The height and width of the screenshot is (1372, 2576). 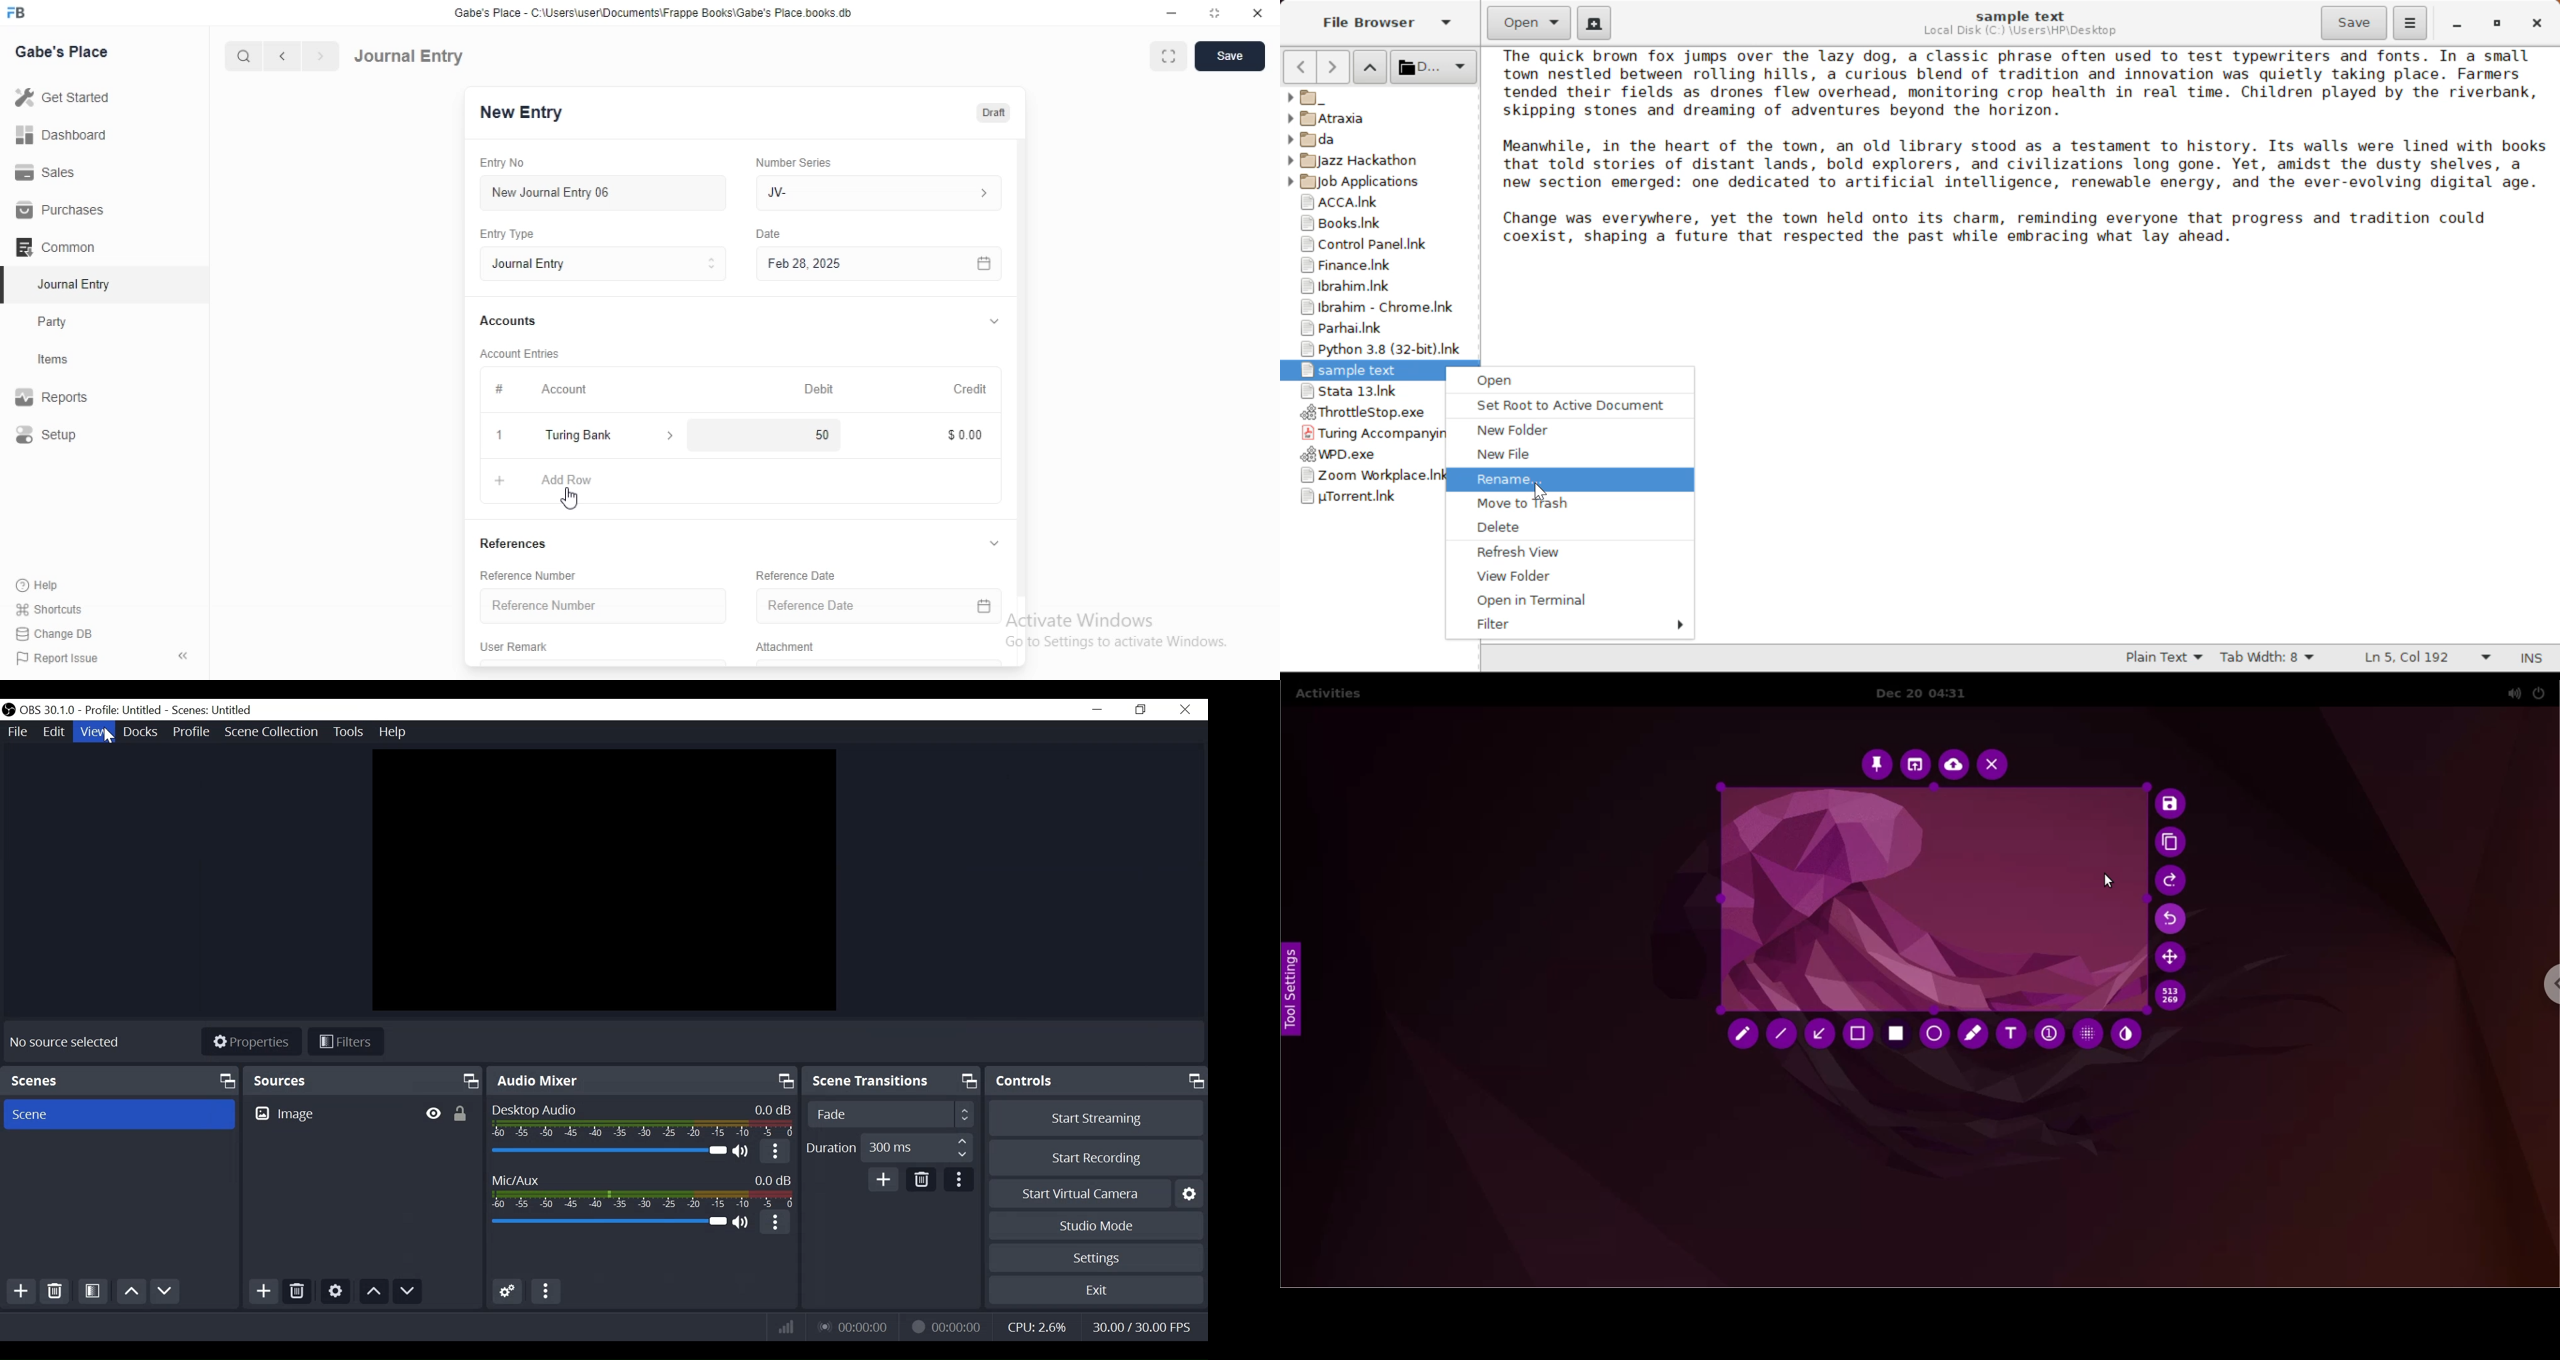 What do you see at coordinates (251, 1043) in the screenshot?
I see `Properties` at bounding box center [251, 1043].